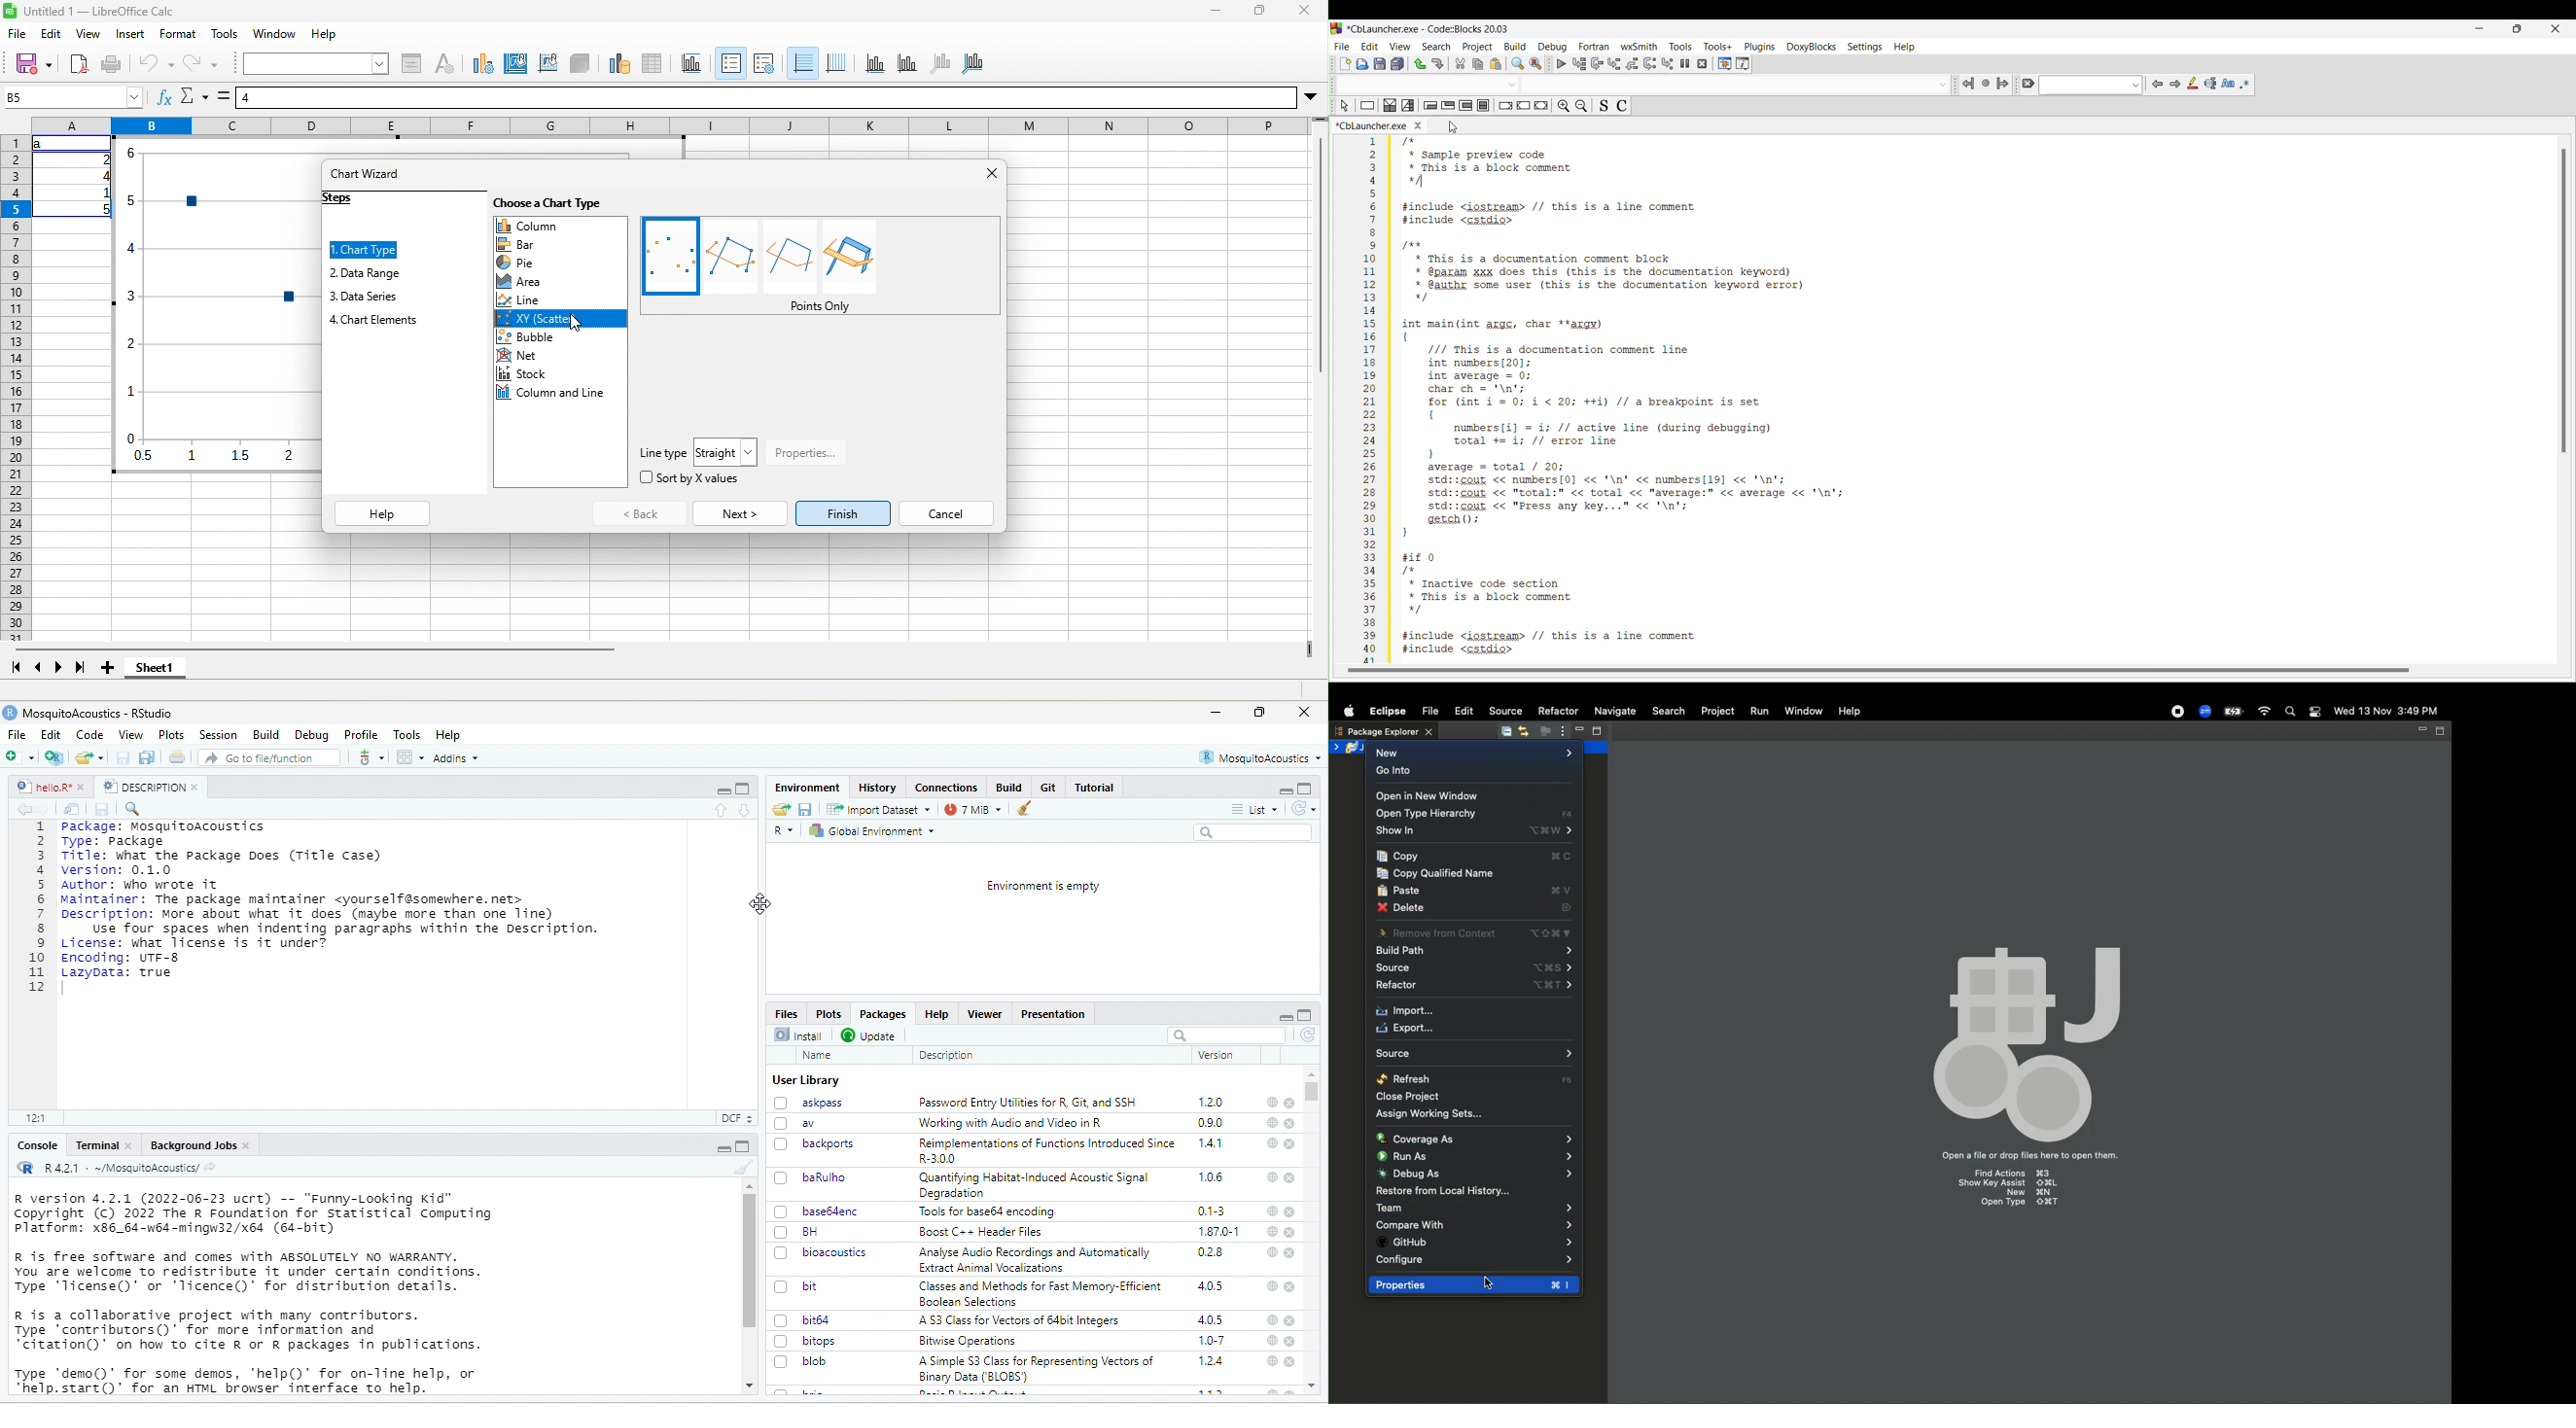 Image resolution: width=2576 pixels, height=1428 pixels. What do you see at coordinates (817, 1143) in the screenshot?
I see `backports` at bounding box center [817, 1143].